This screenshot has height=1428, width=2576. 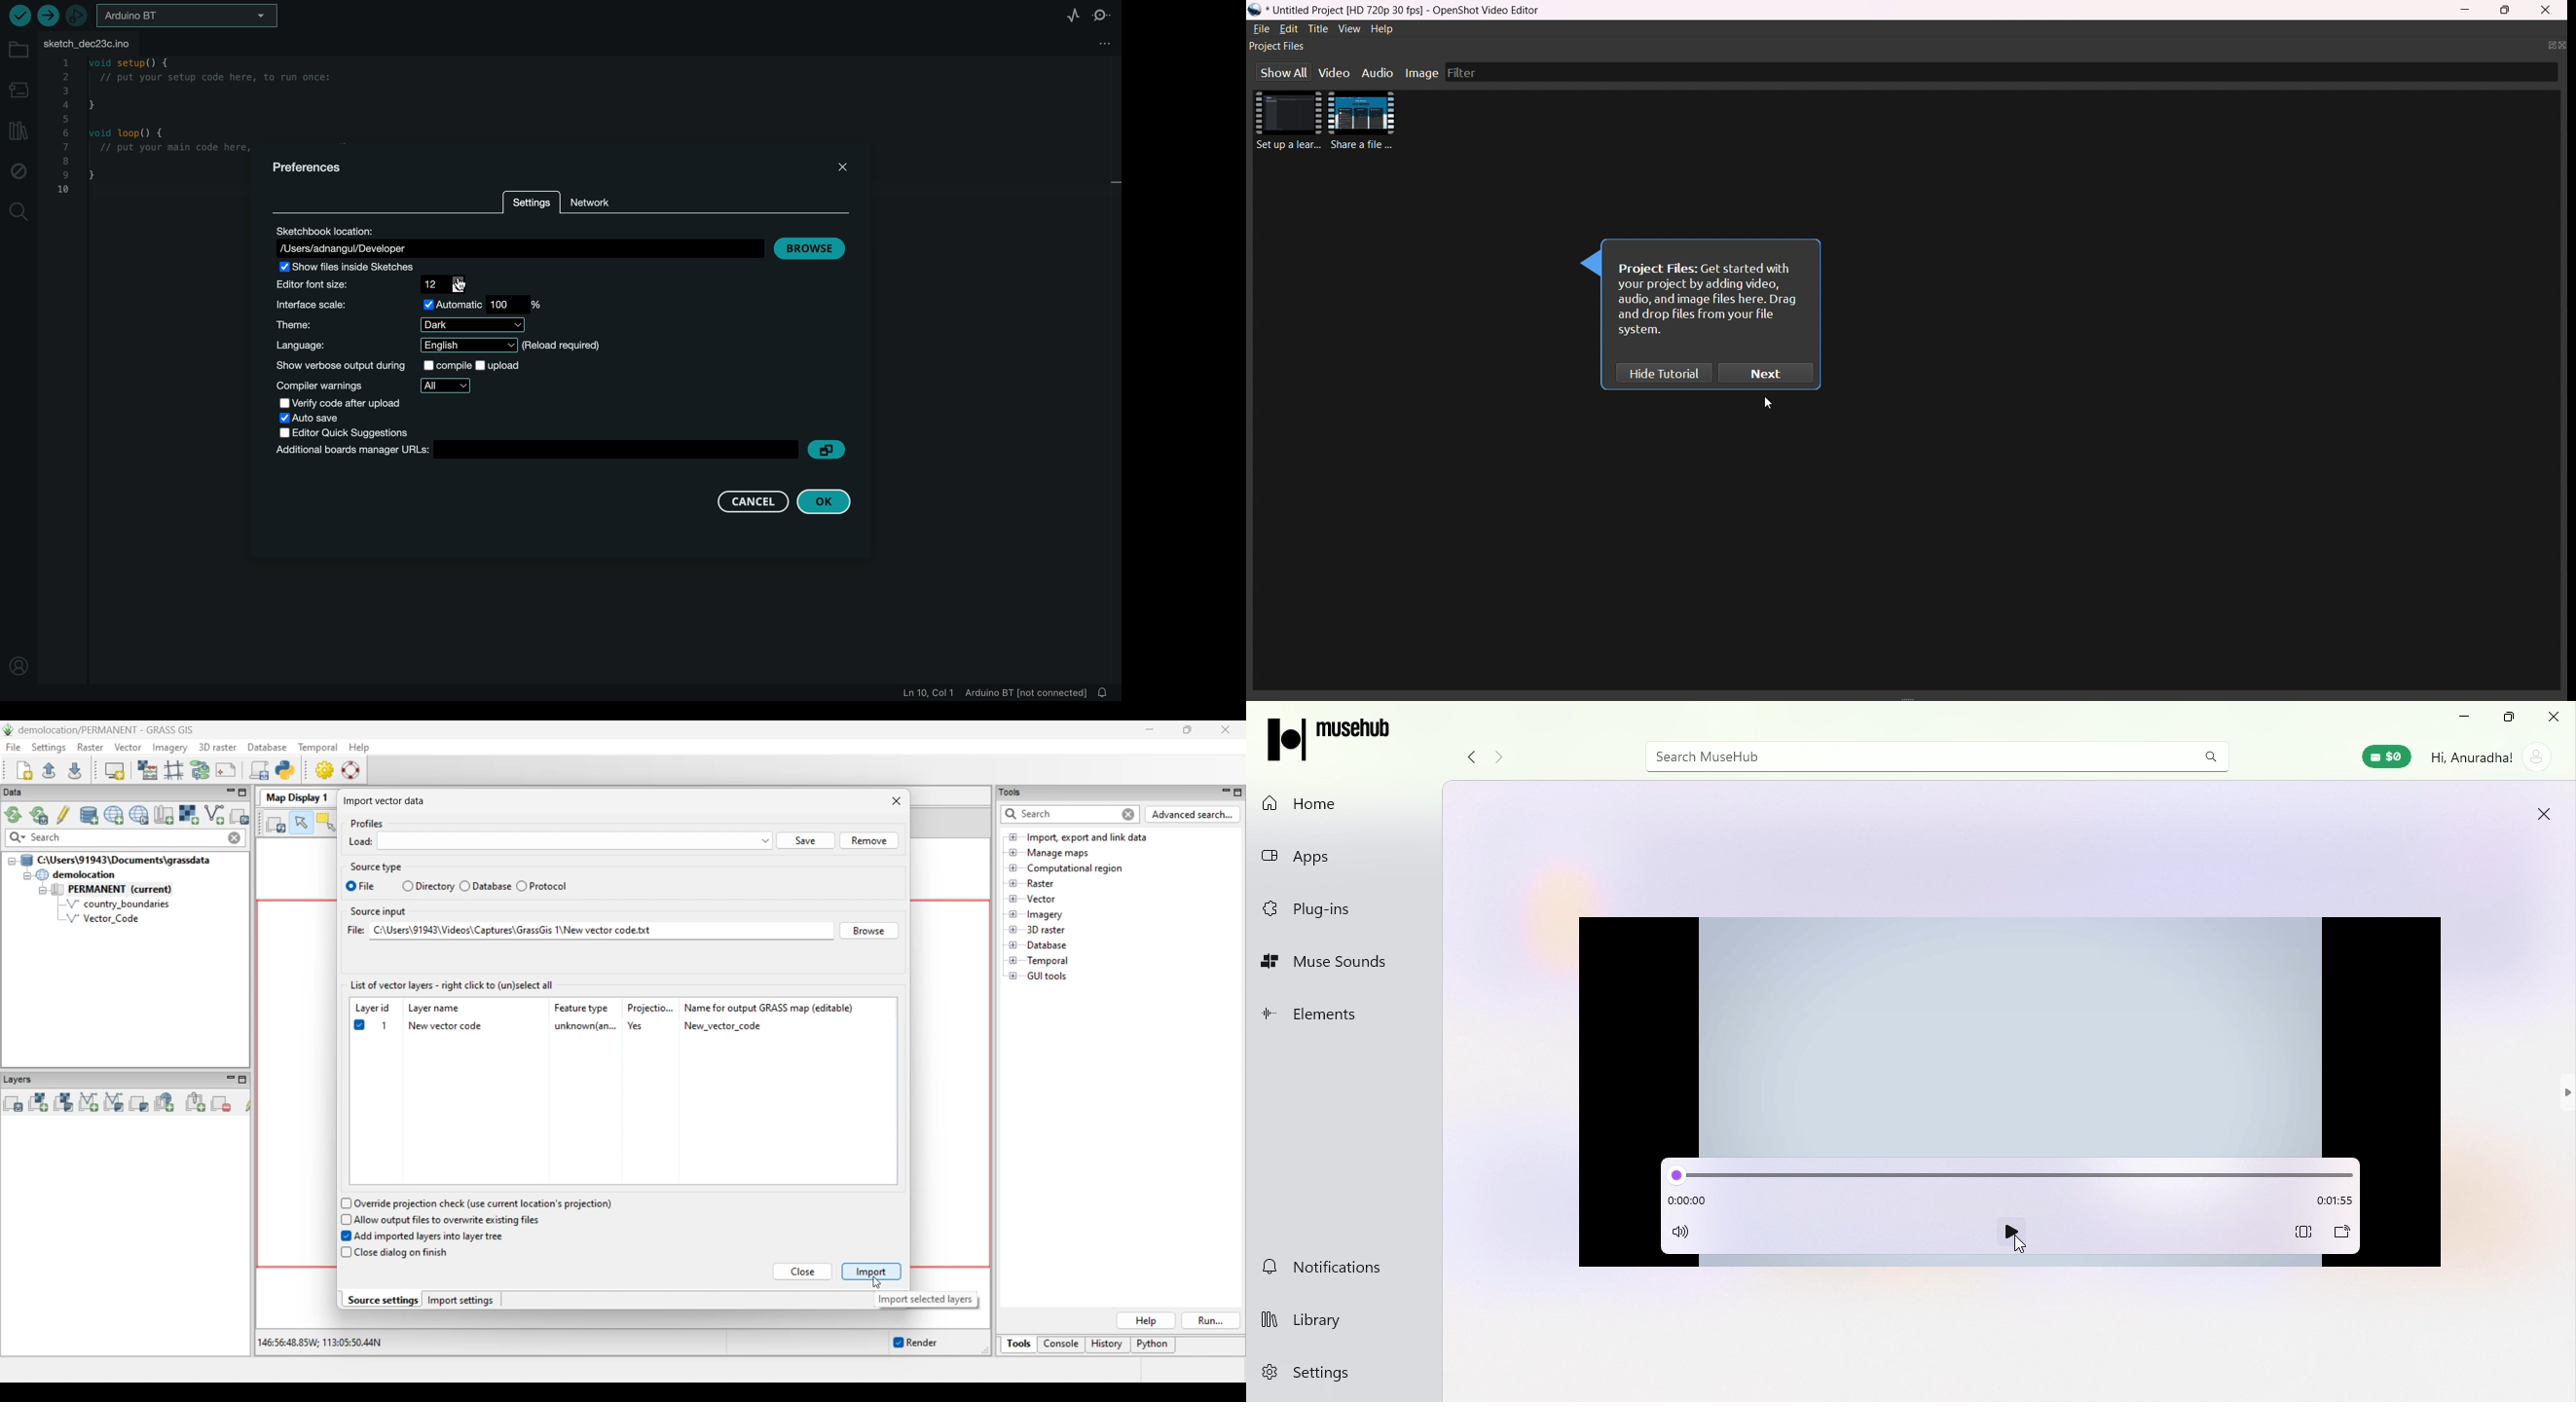 I want to click on view, so click(x=1348, y=30).